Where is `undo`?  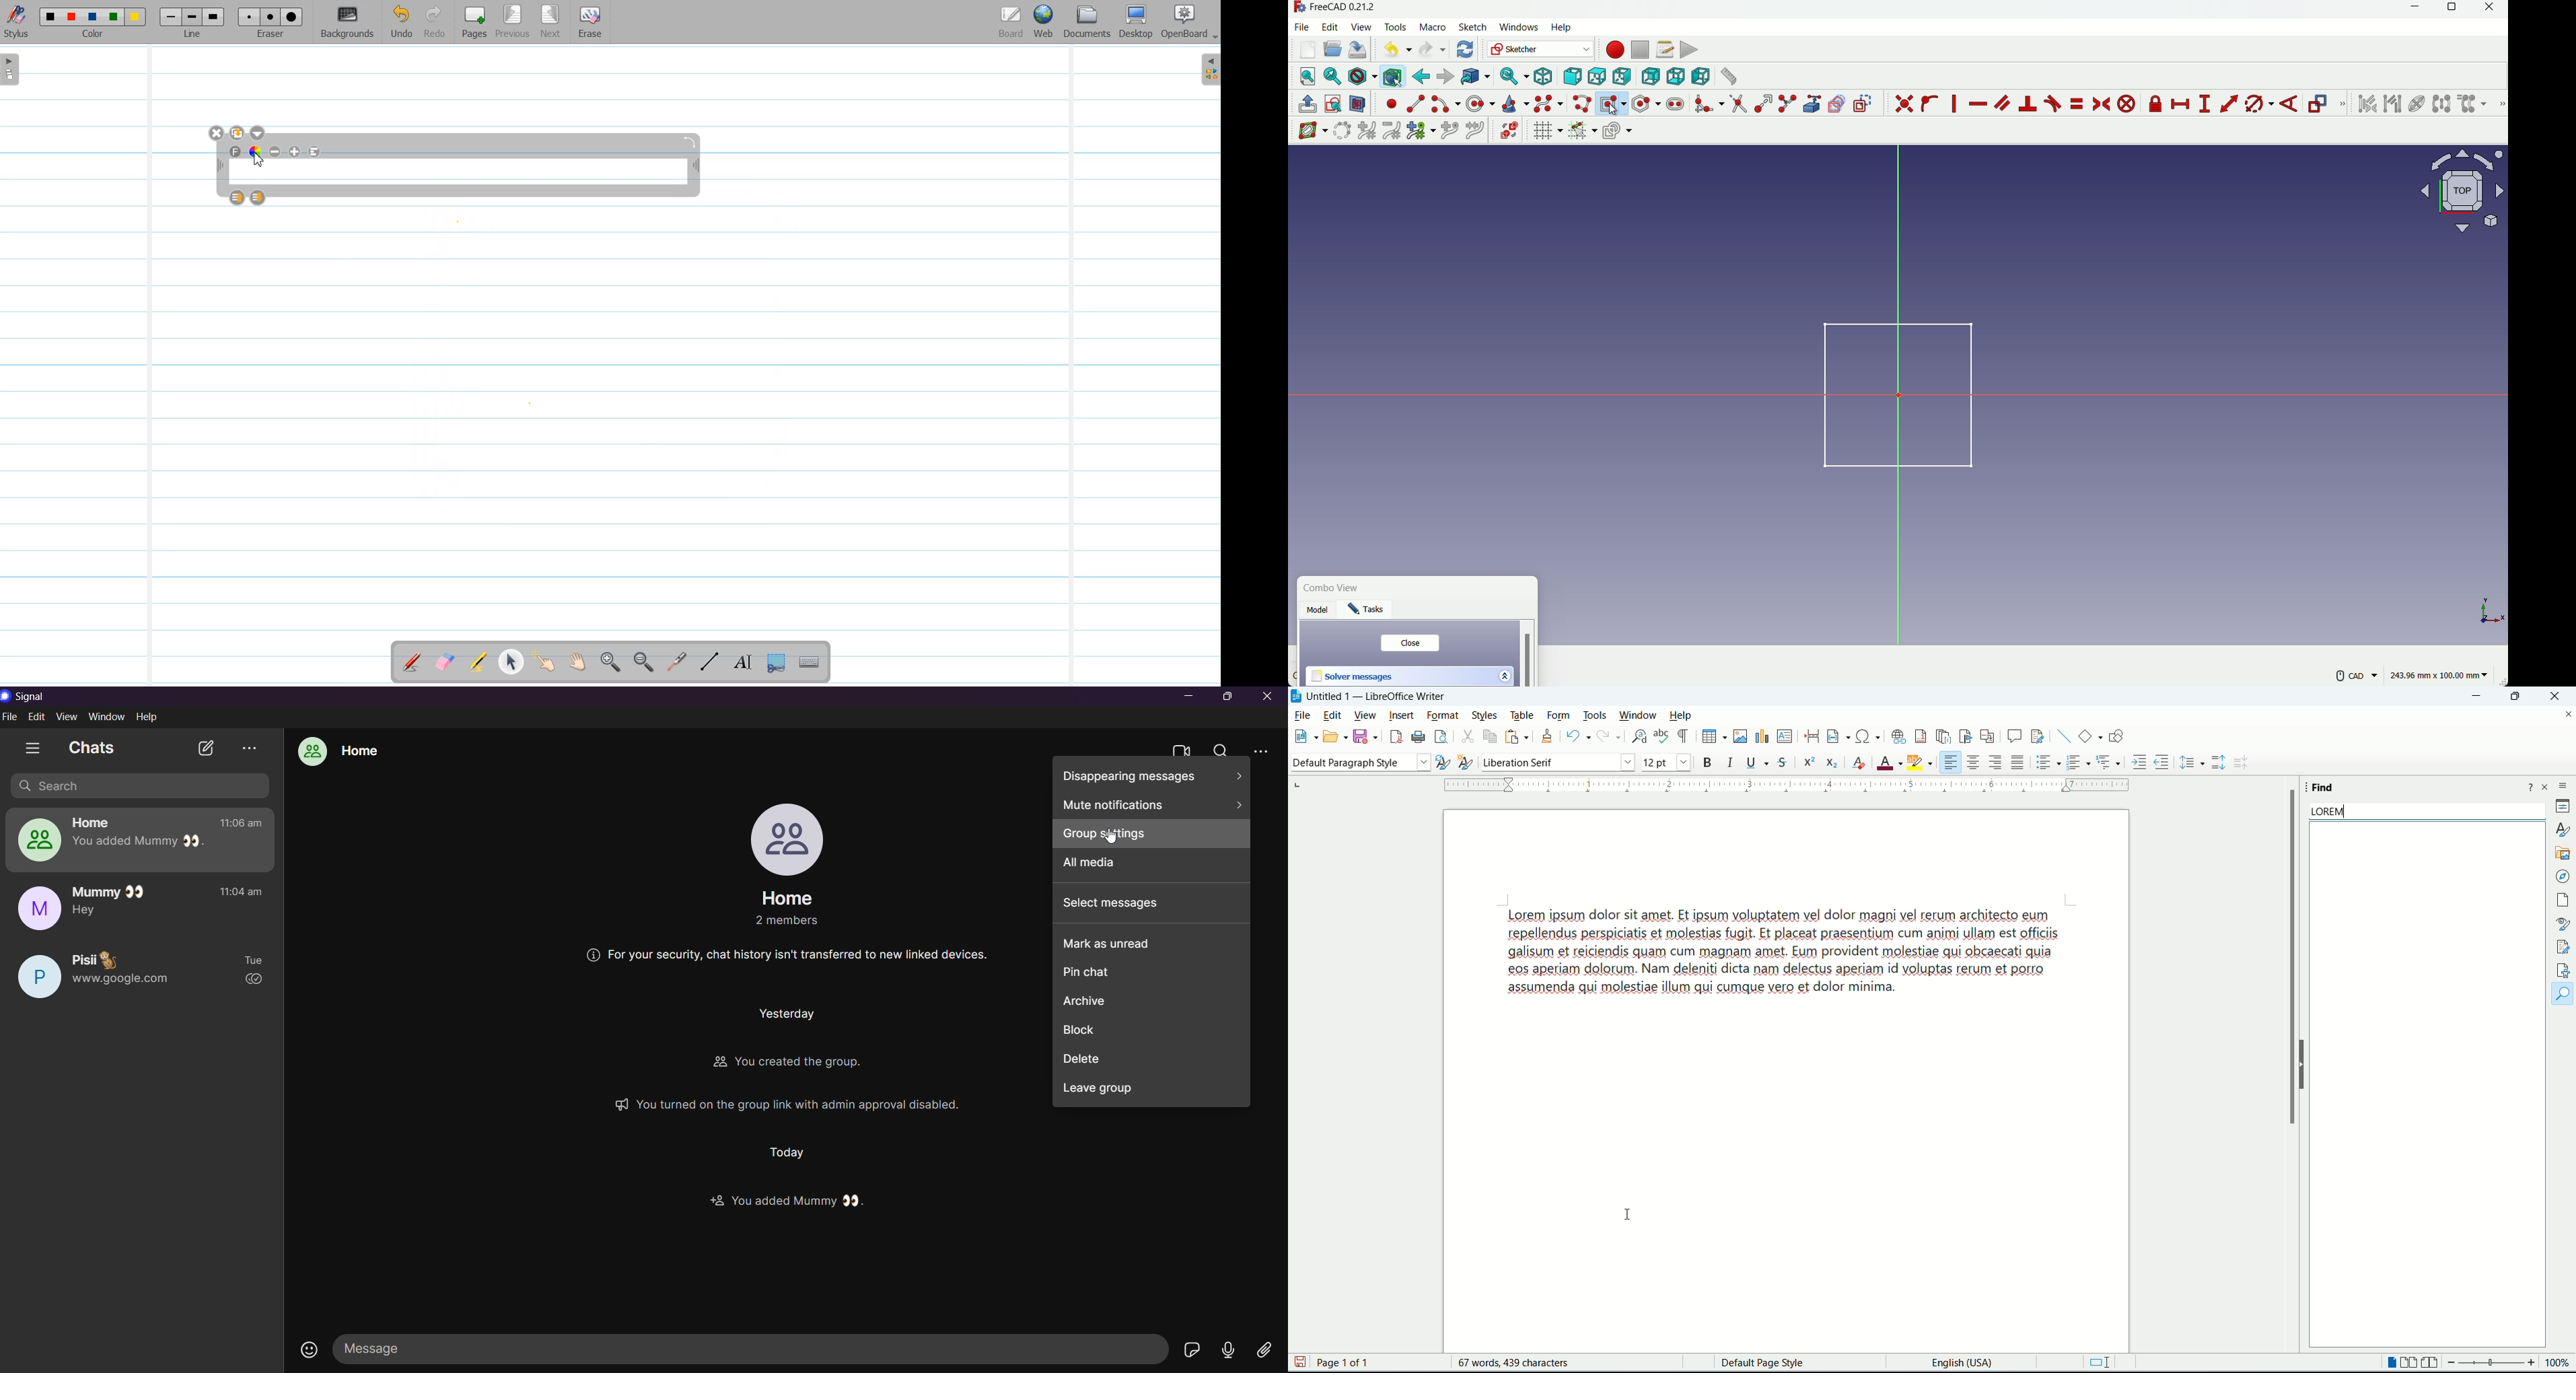
undo is located at coordinates (1395, 49).